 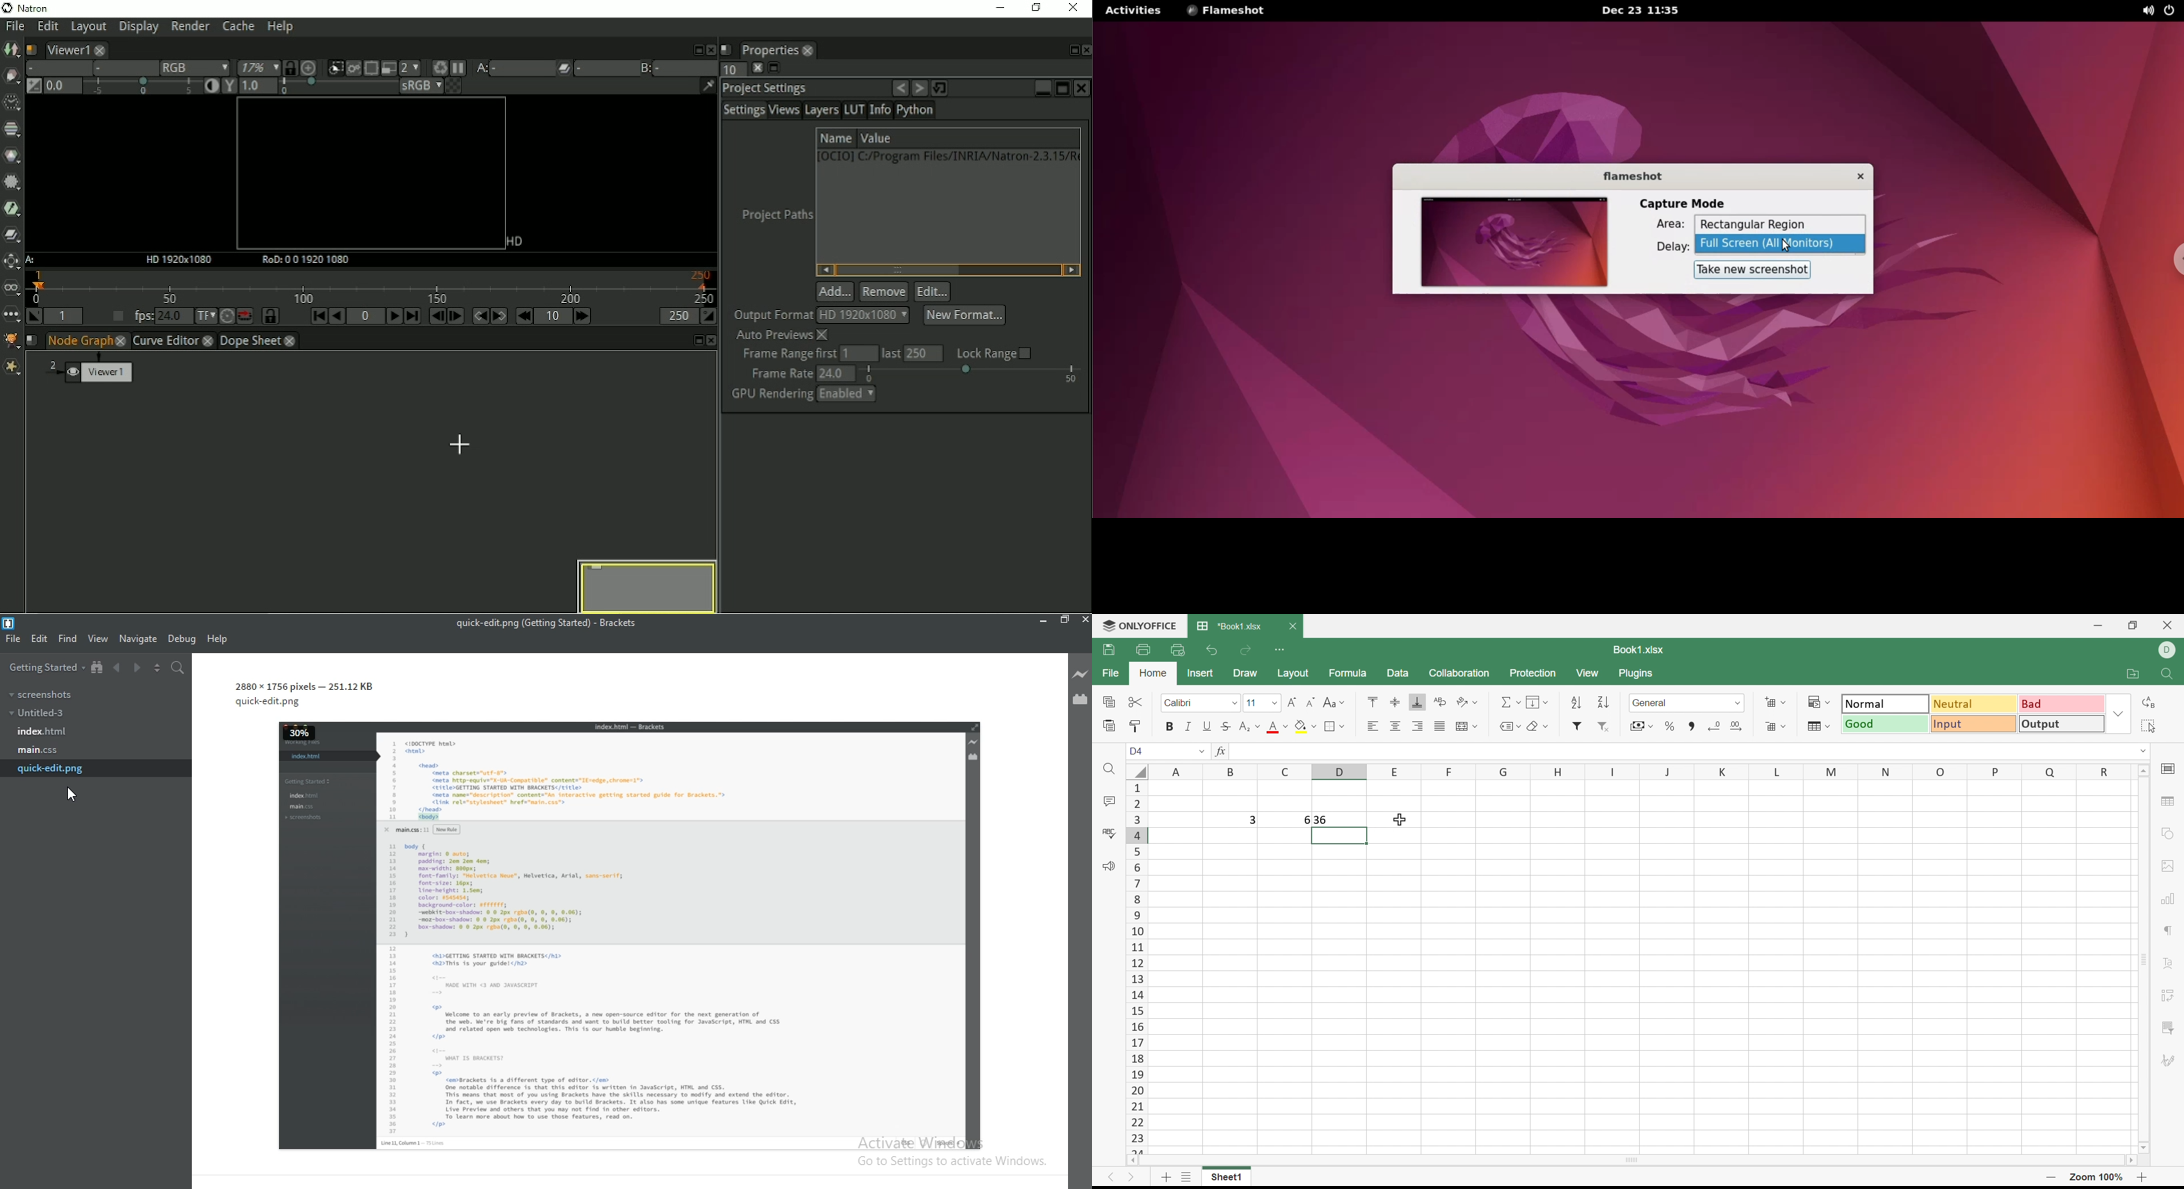 What do you see at coordinates (1109, 728) in the screenshot?
I see `Paste` at bounding box center [1109, 728].